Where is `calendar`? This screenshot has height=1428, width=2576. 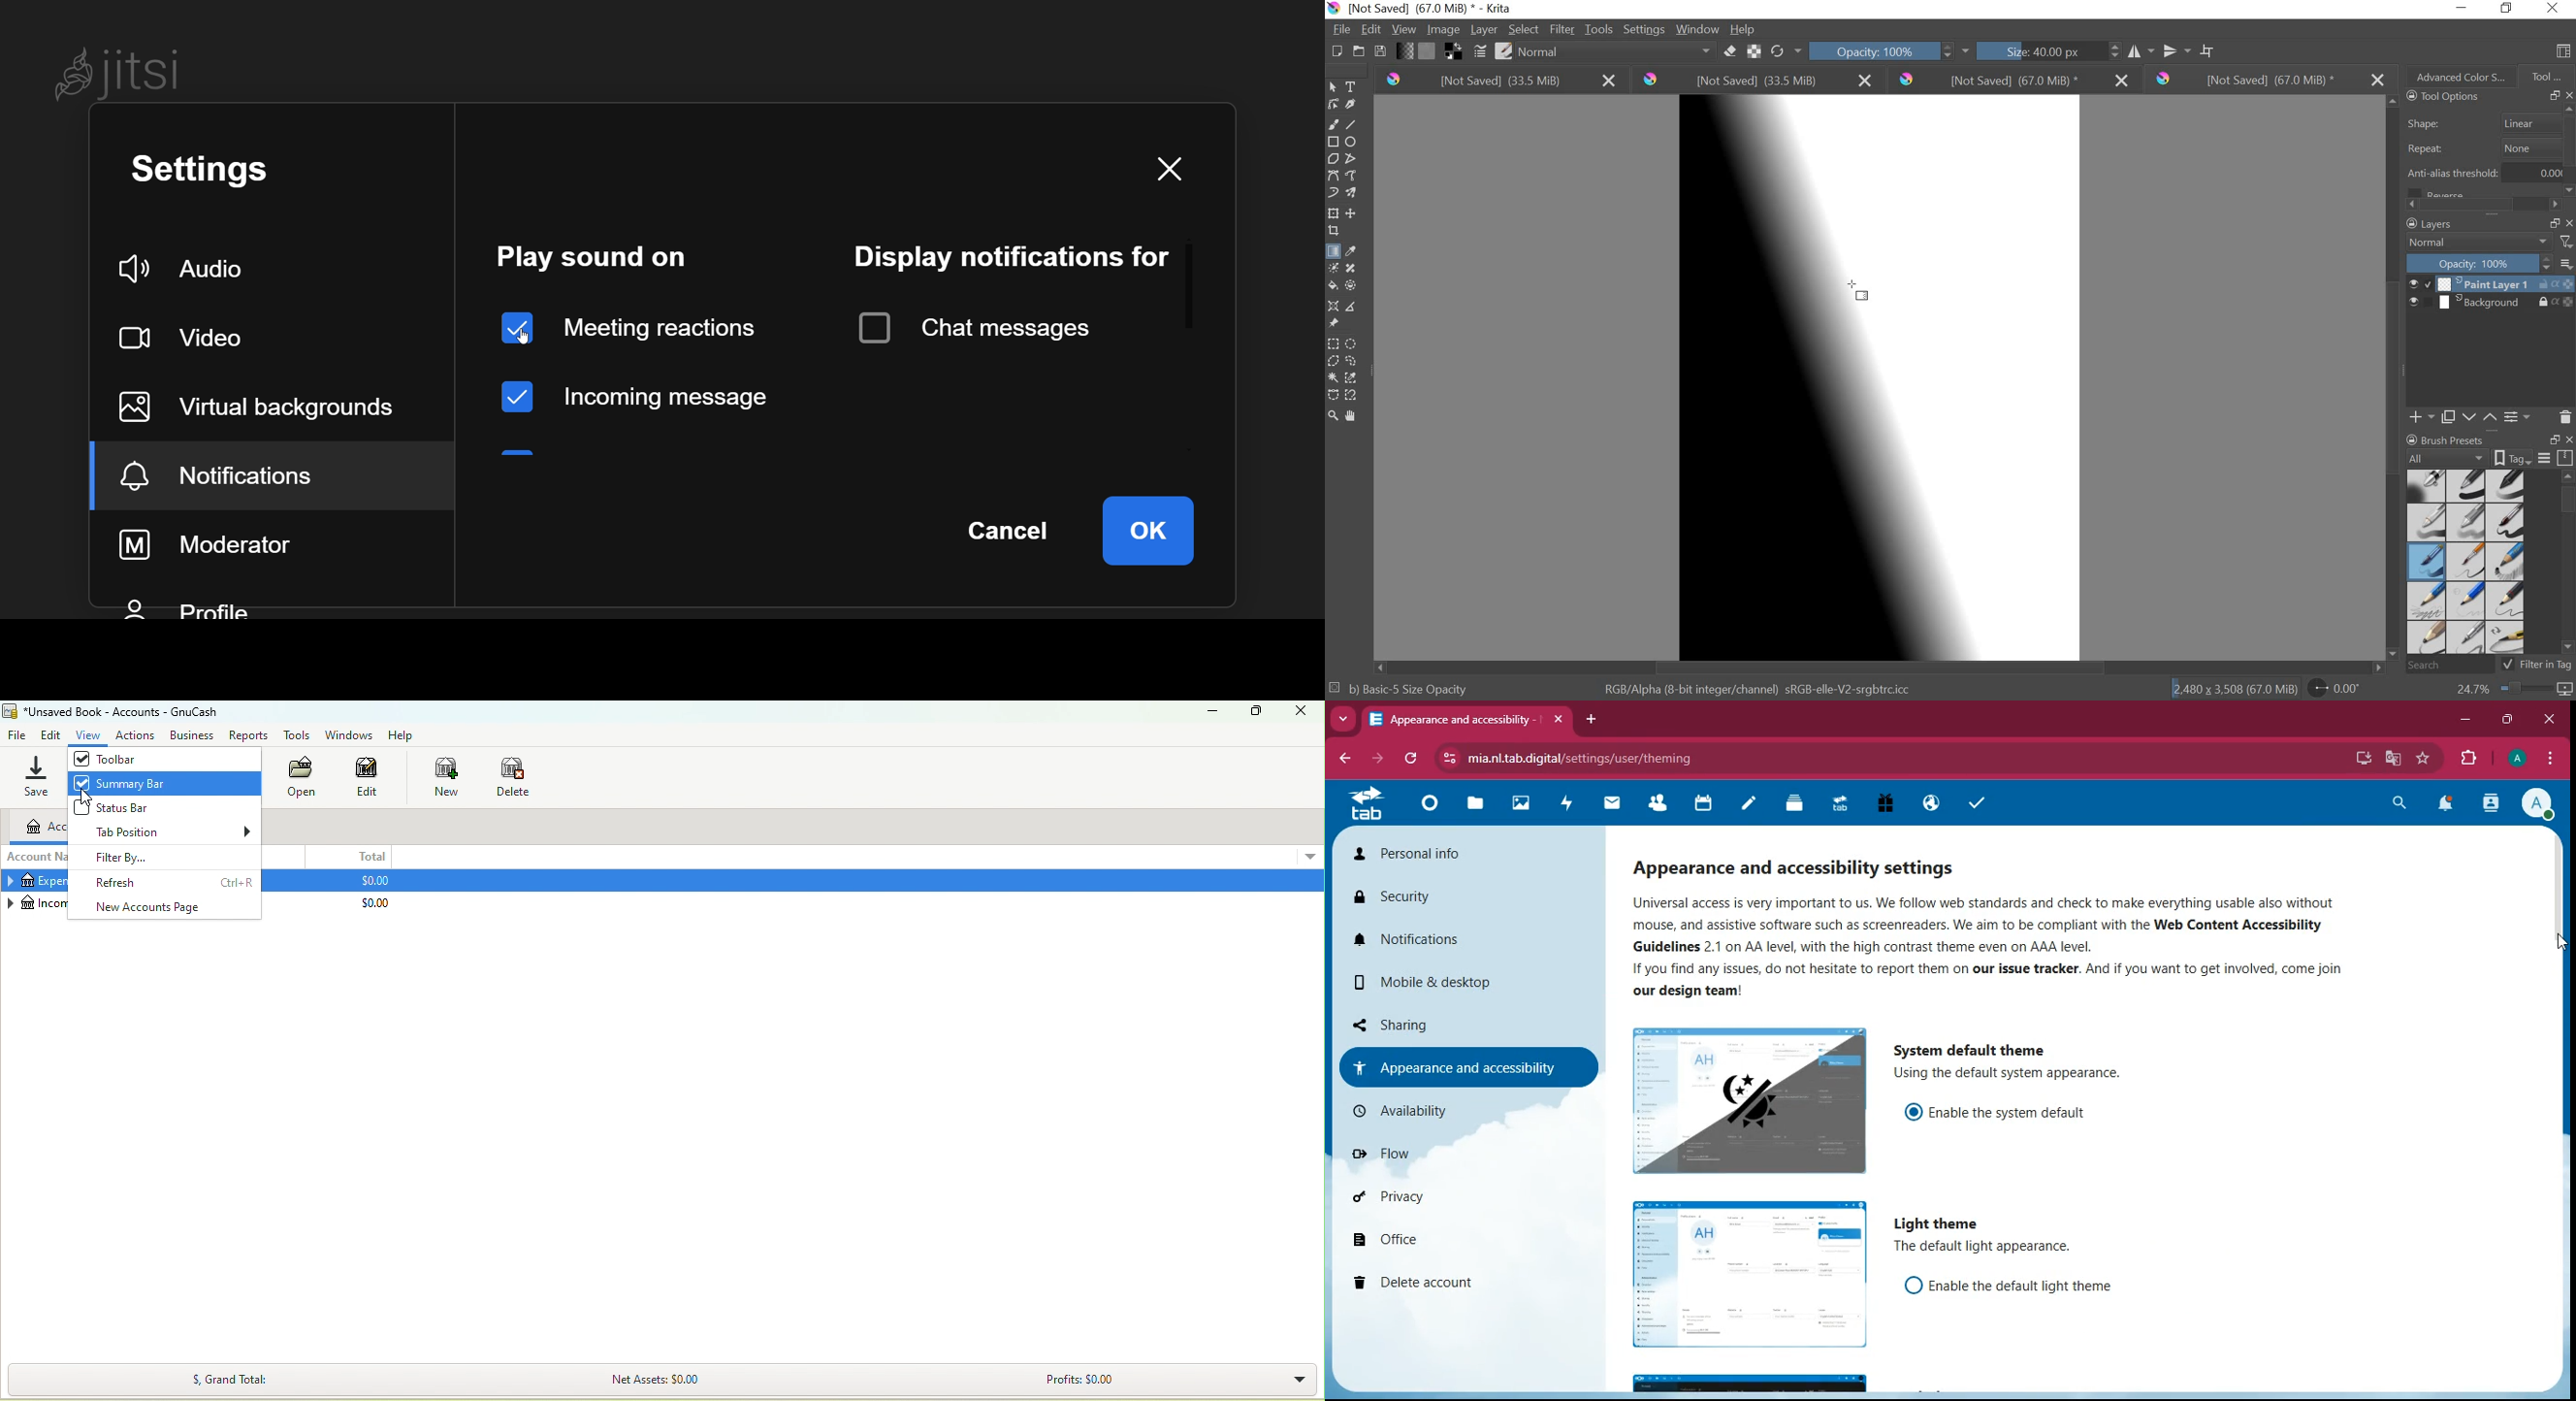
calendar is located at coordinates (1701, 805).